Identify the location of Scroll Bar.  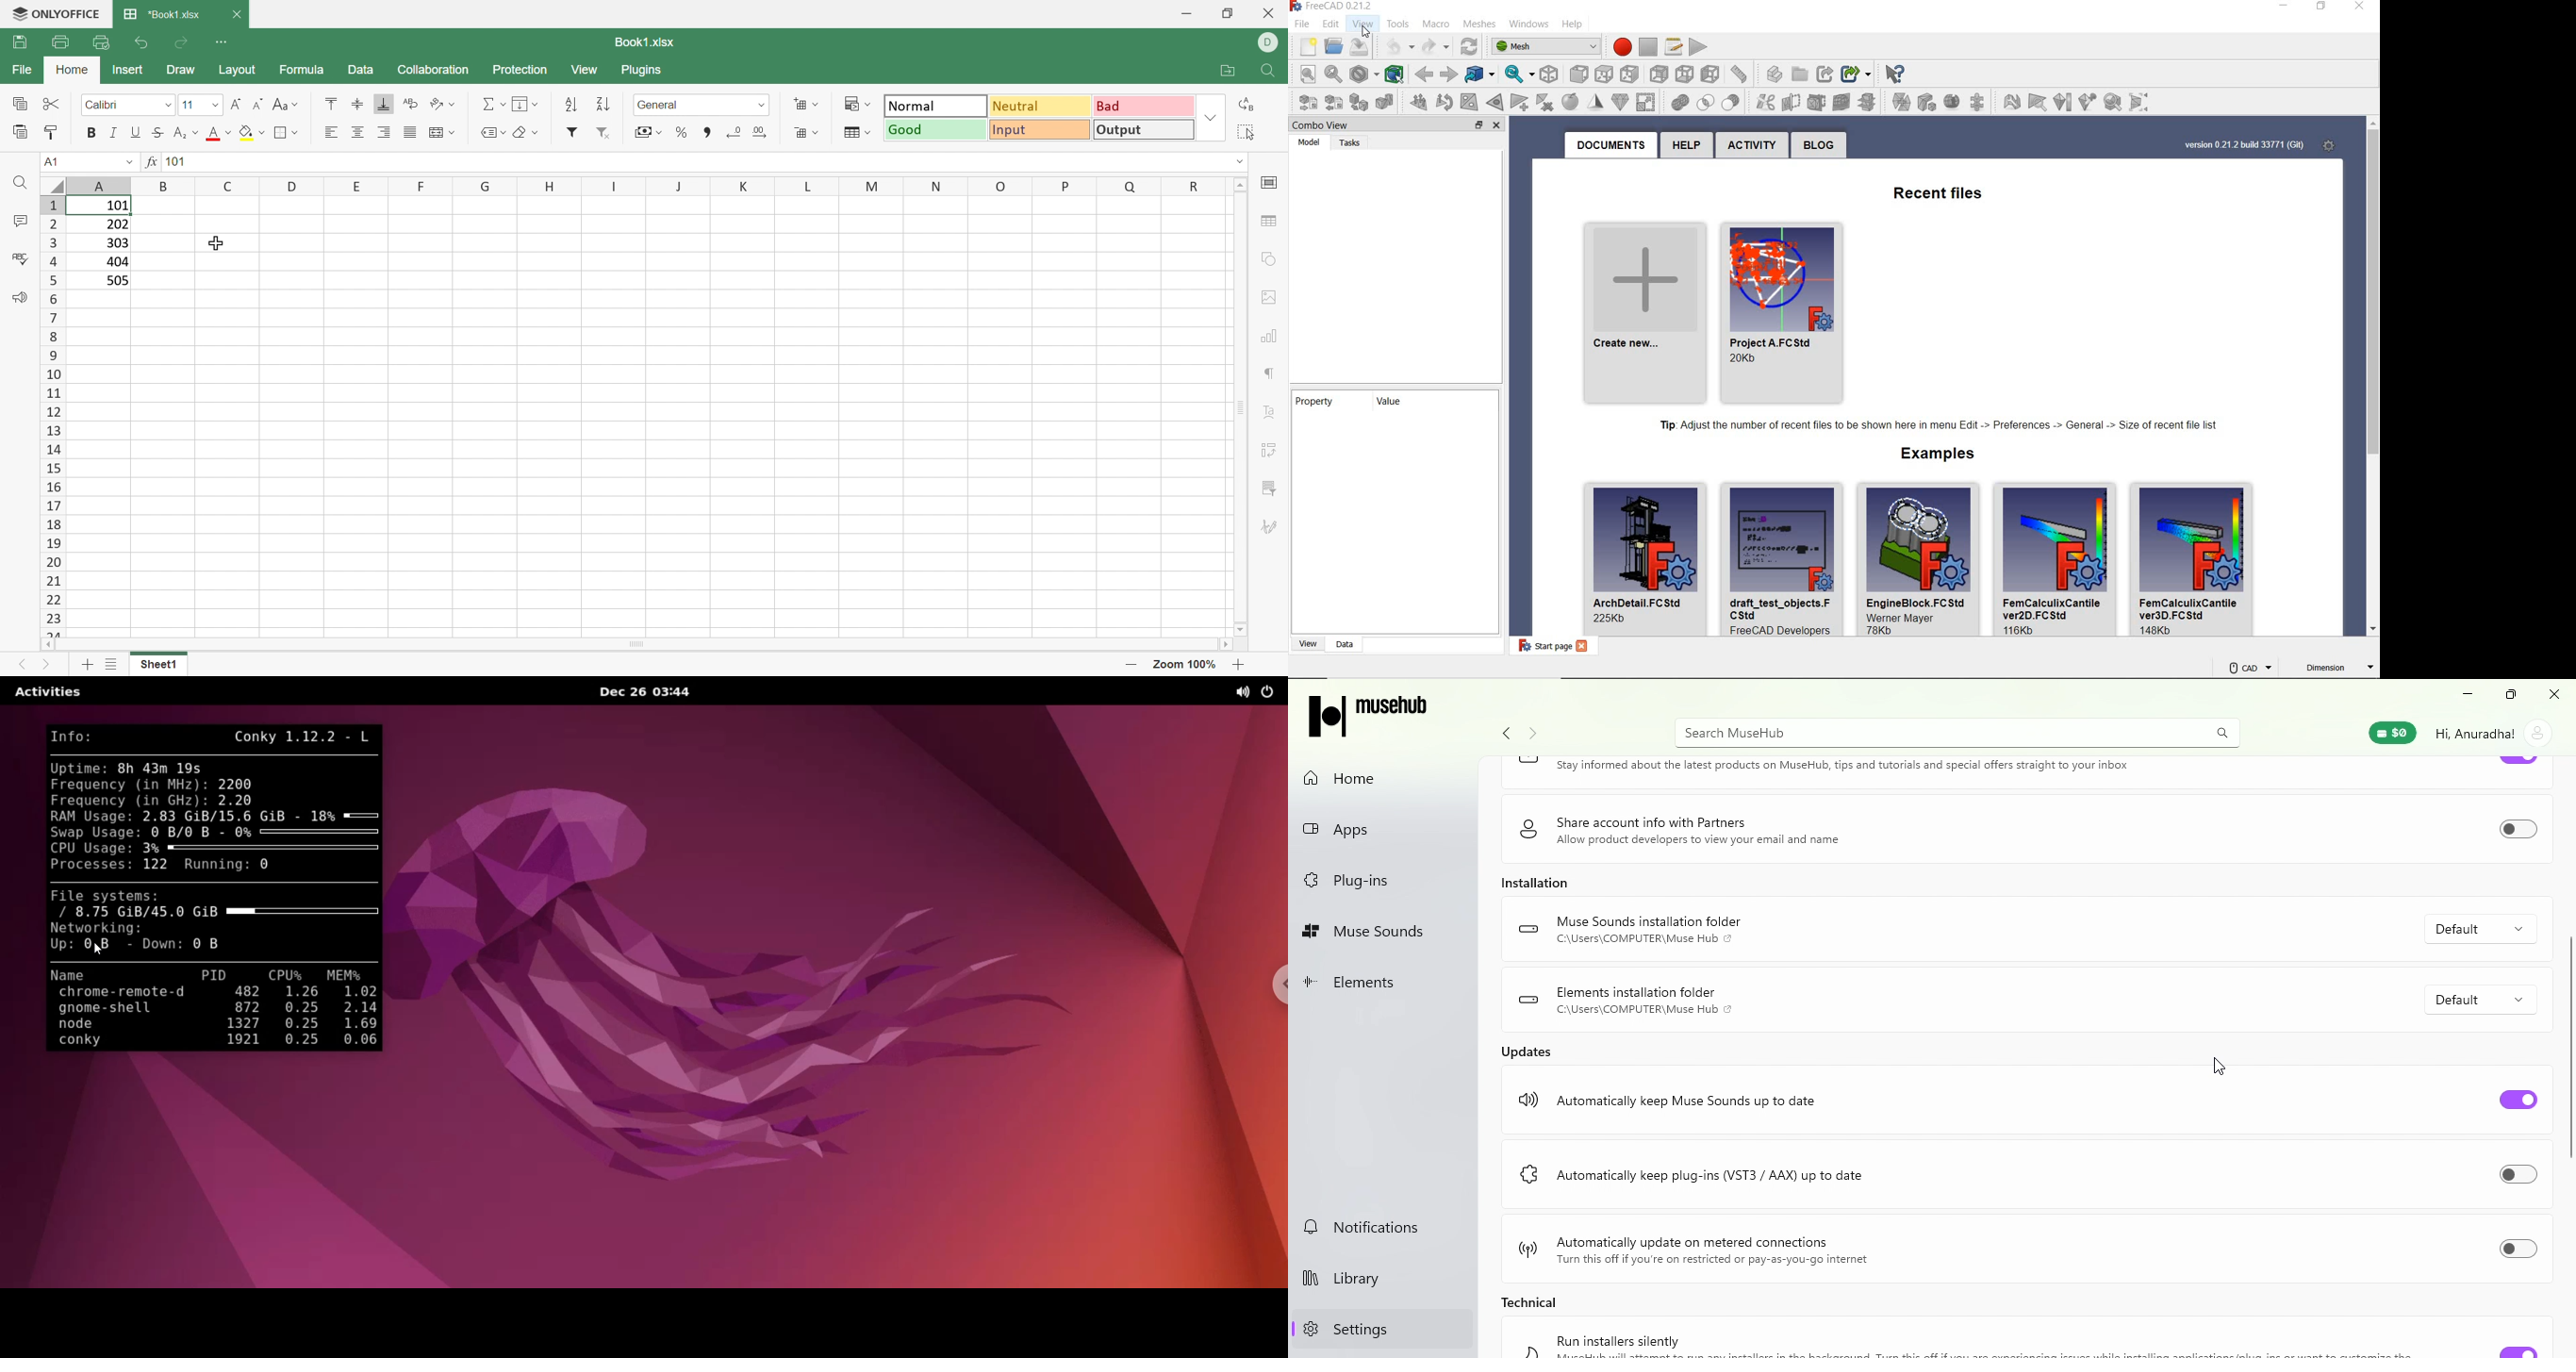
(641, 649).